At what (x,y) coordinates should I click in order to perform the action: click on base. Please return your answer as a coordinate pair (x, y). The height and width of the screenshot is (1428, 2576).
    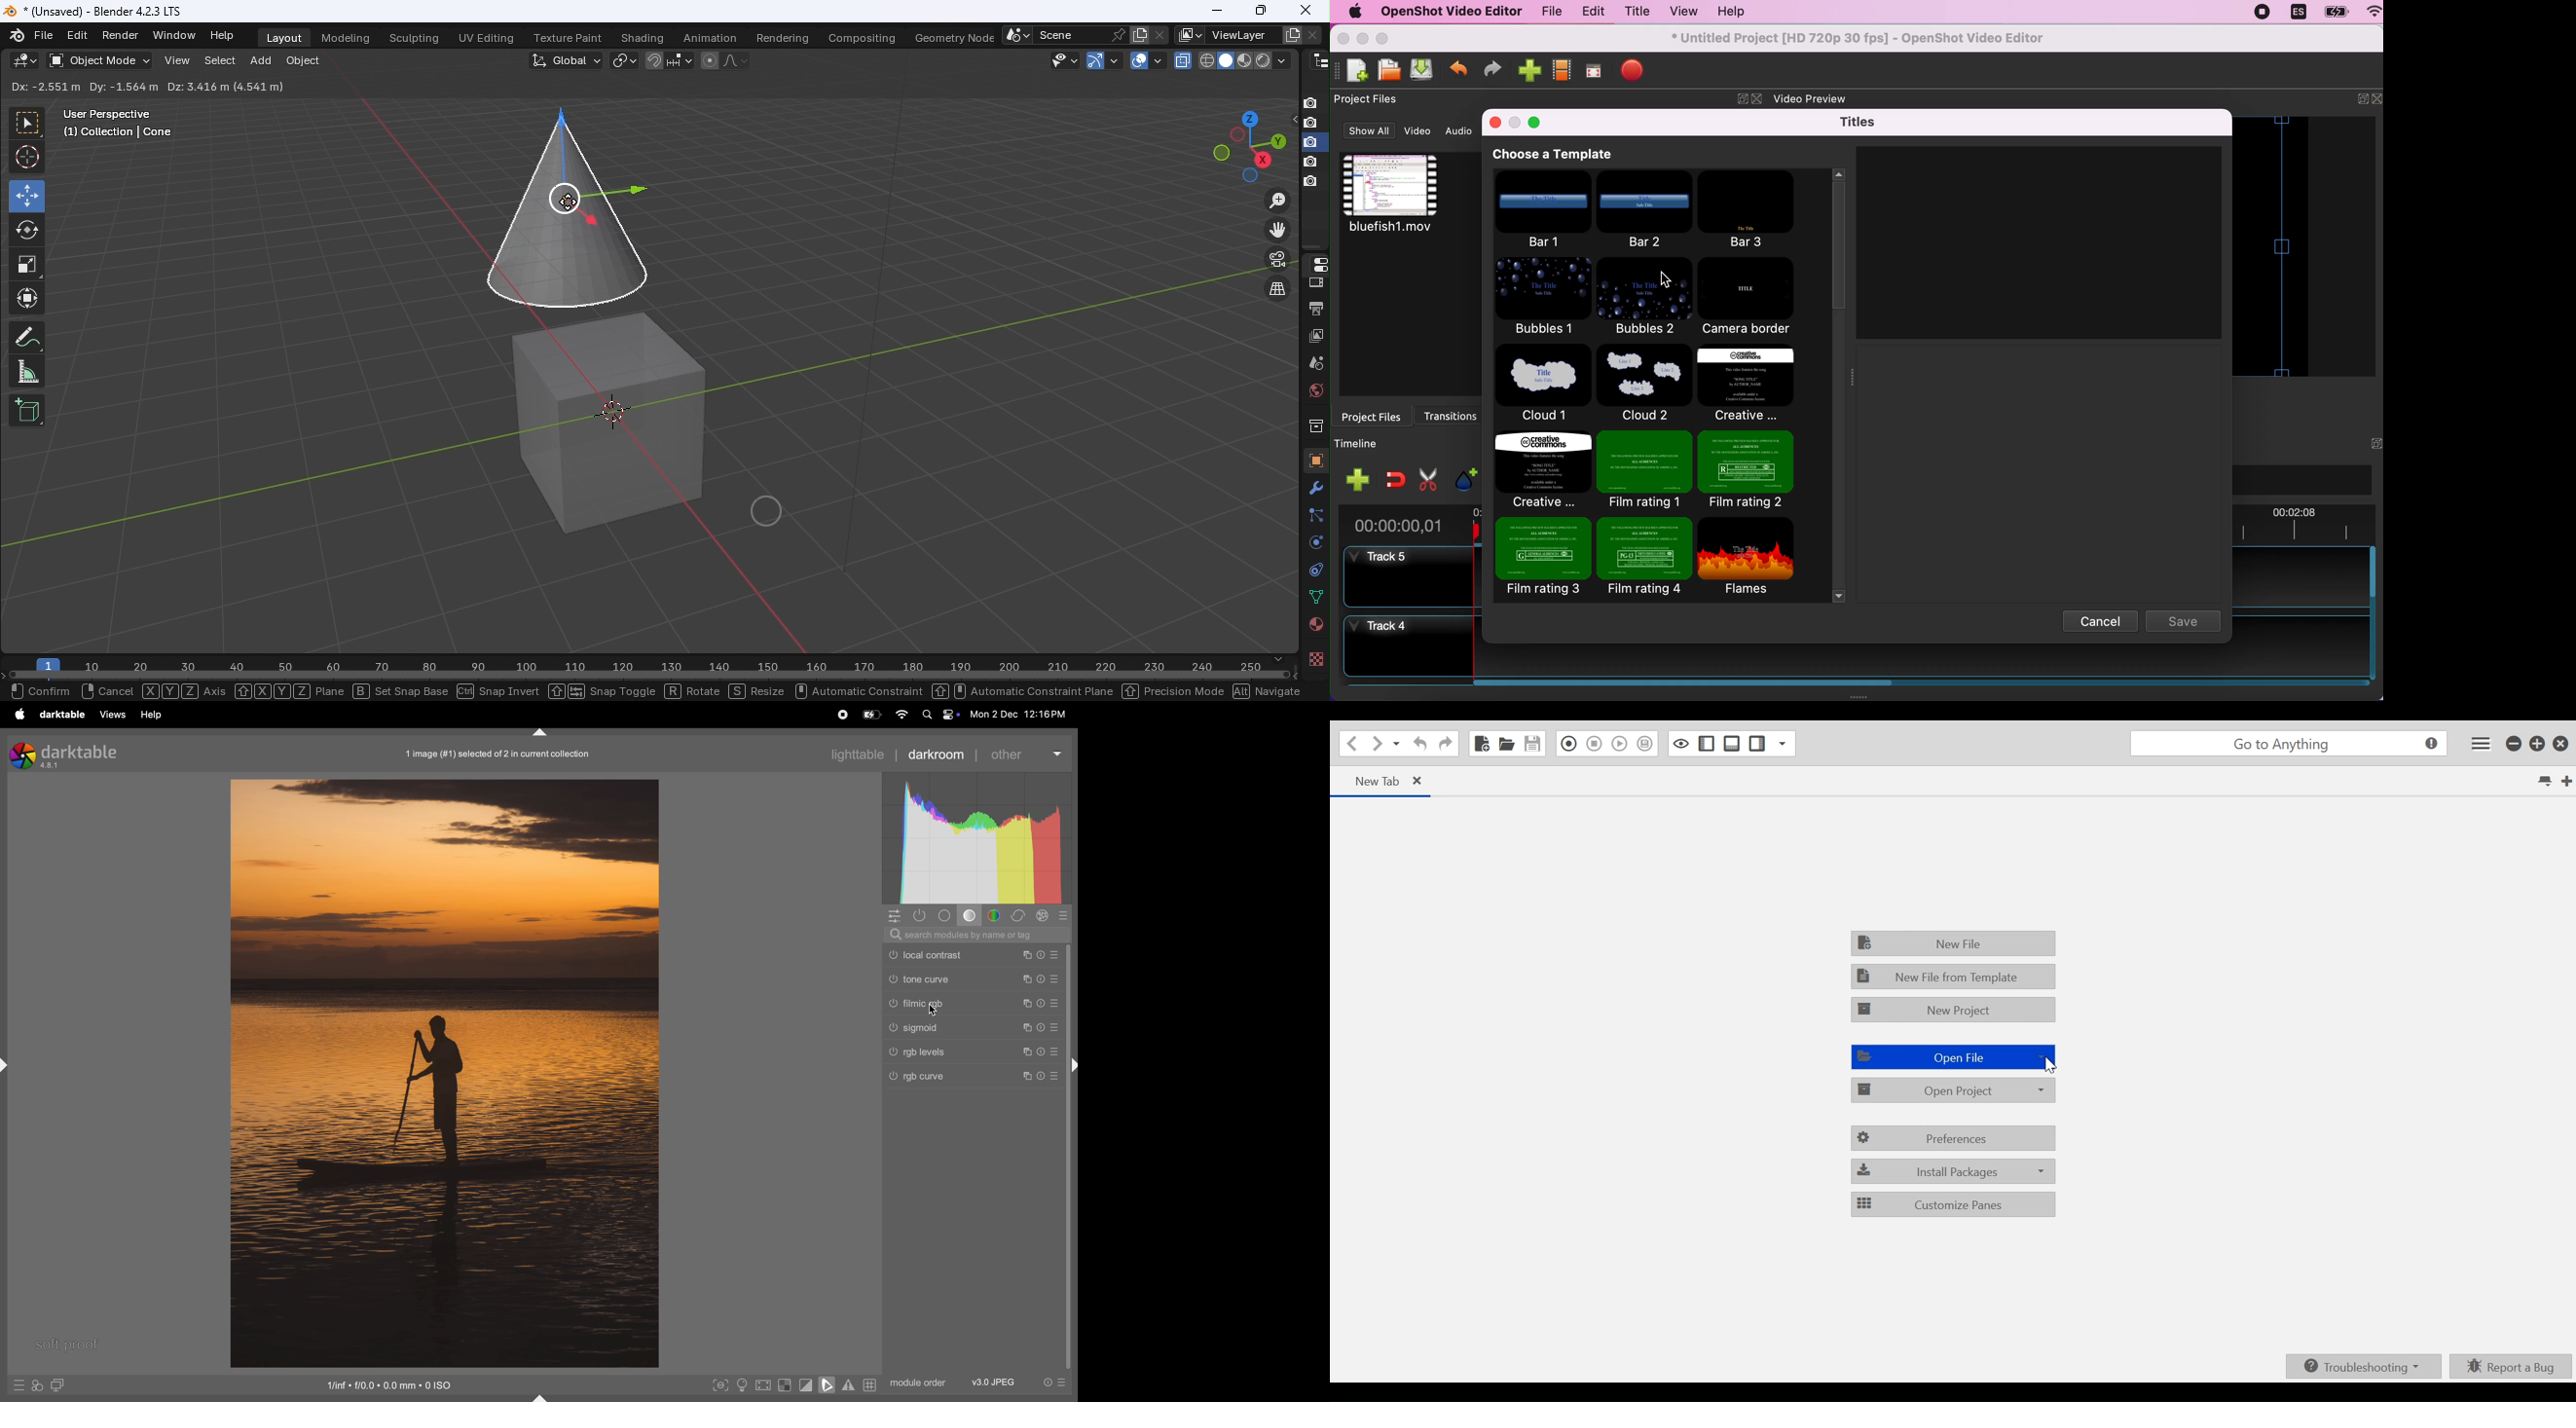
    Looking at the image, I should click on (972, 917).